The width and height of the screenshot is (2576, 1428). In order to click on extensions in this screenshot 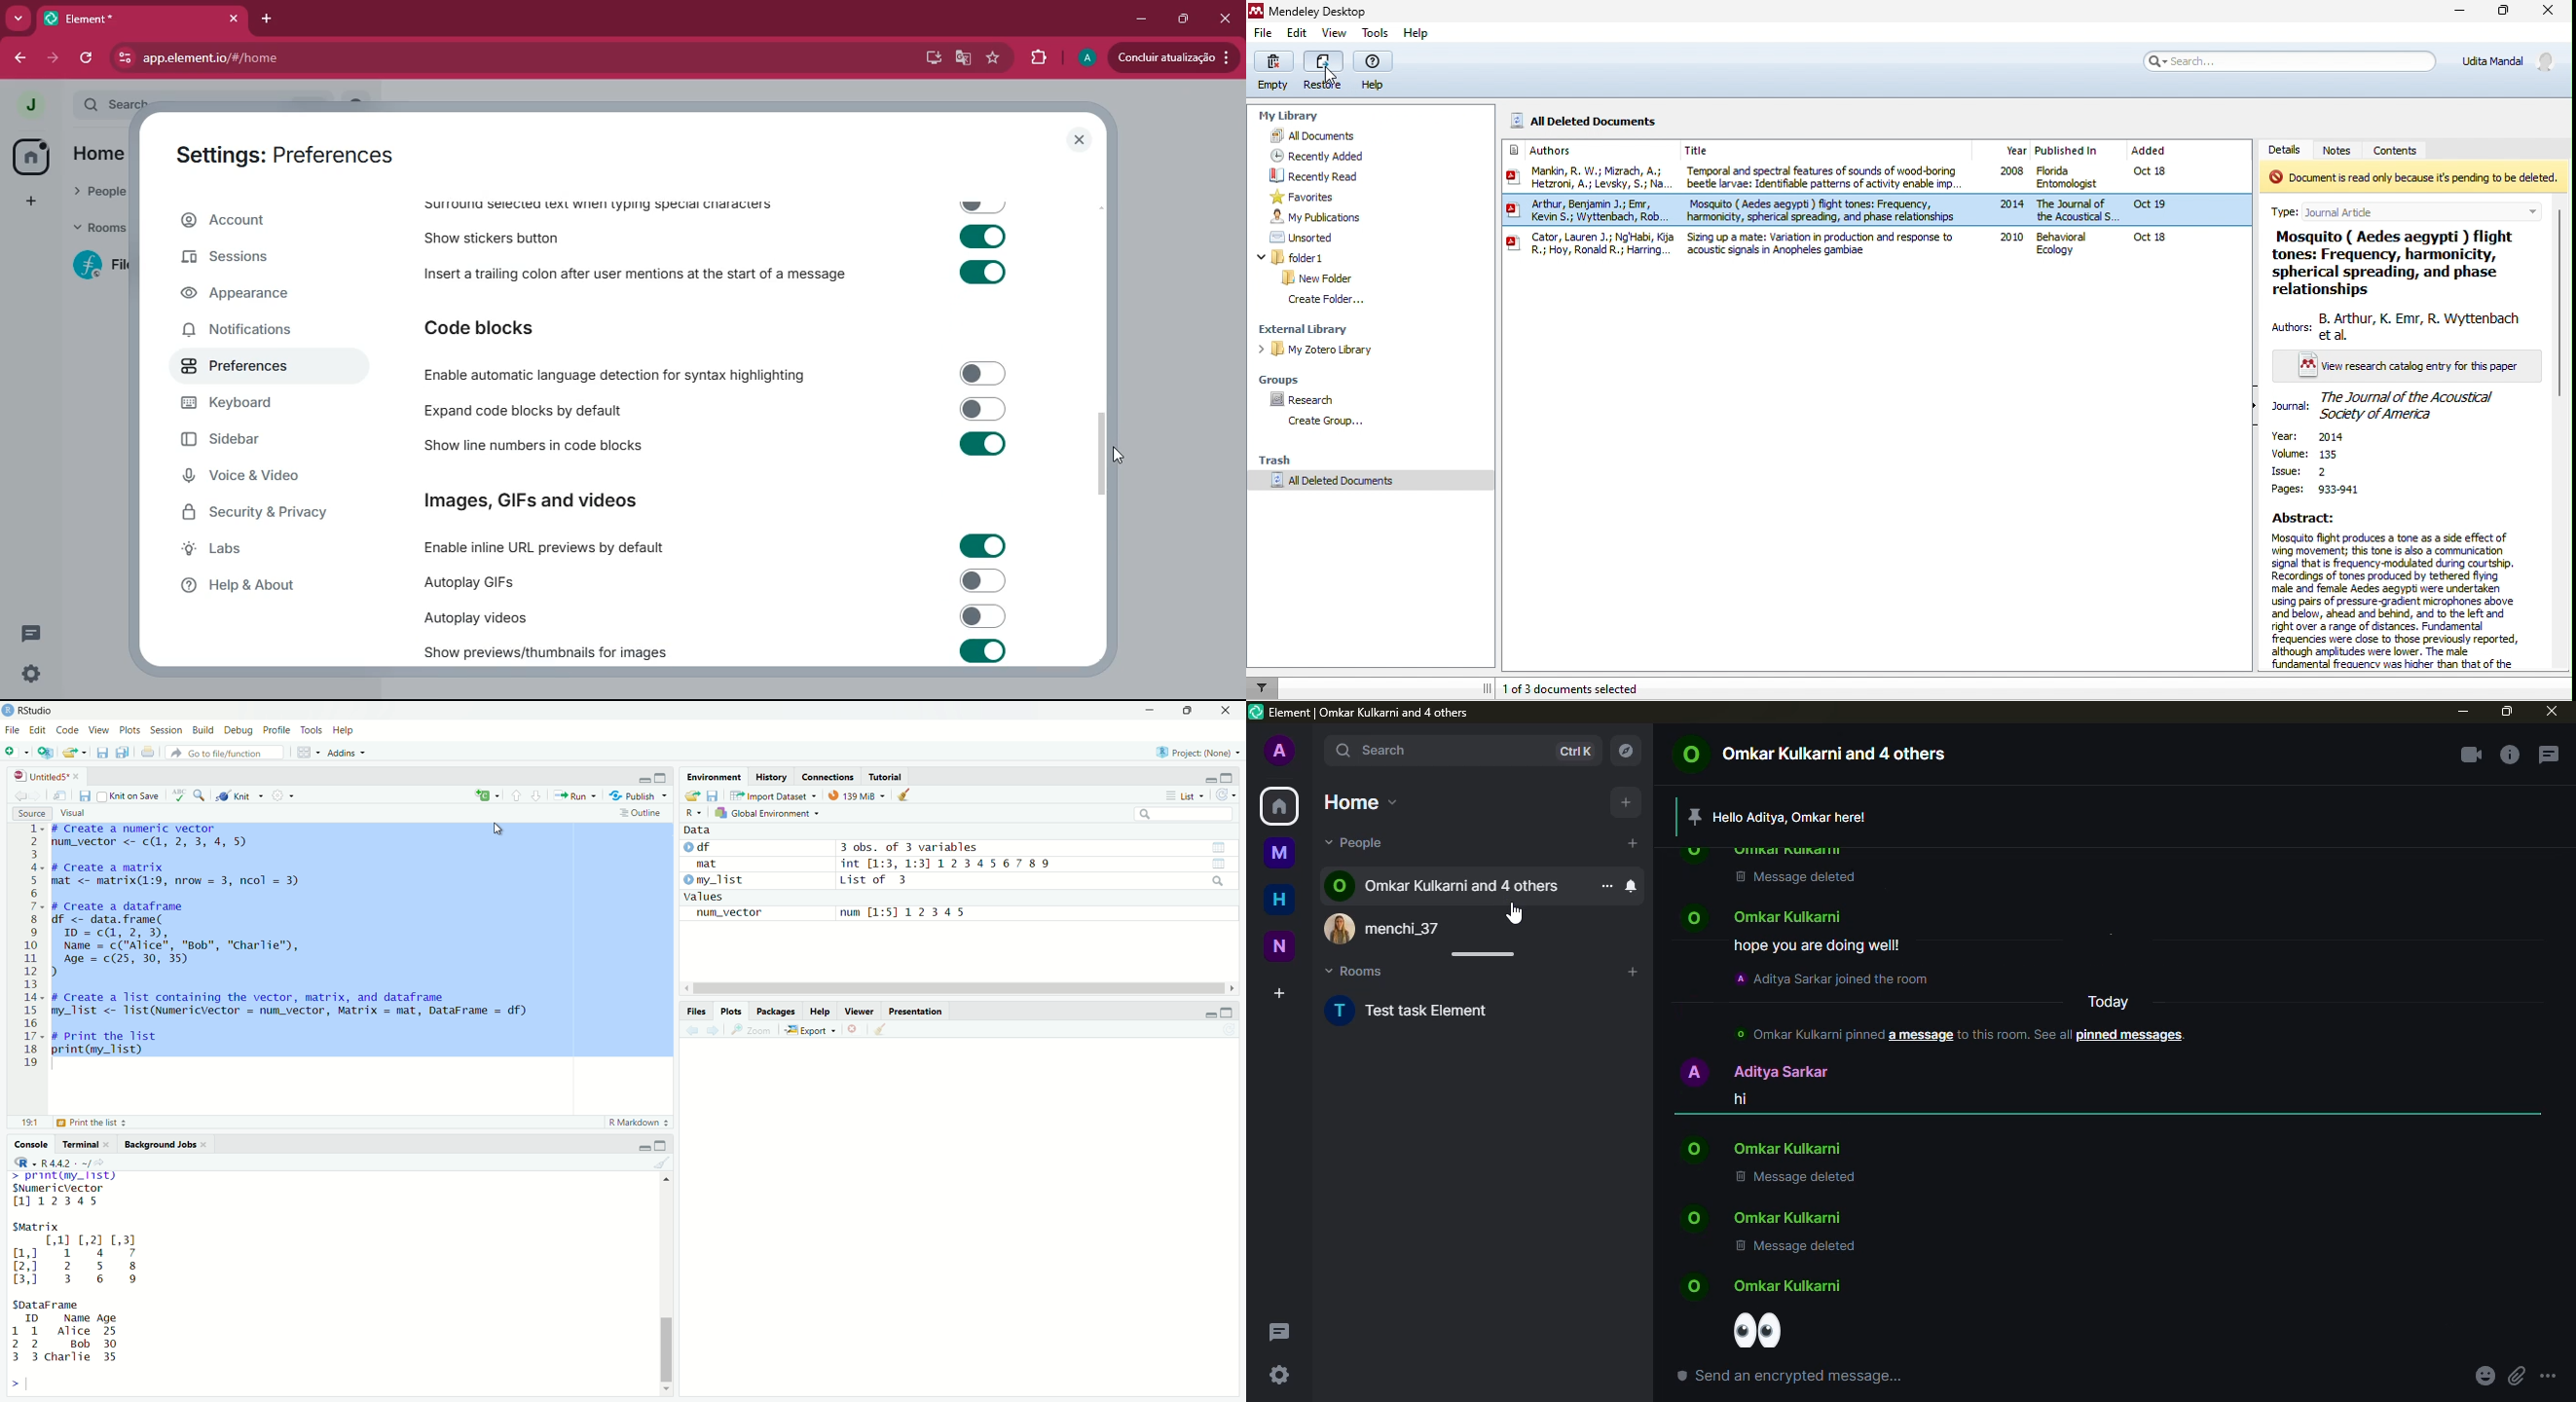, I will do `click(1036, 58)`.